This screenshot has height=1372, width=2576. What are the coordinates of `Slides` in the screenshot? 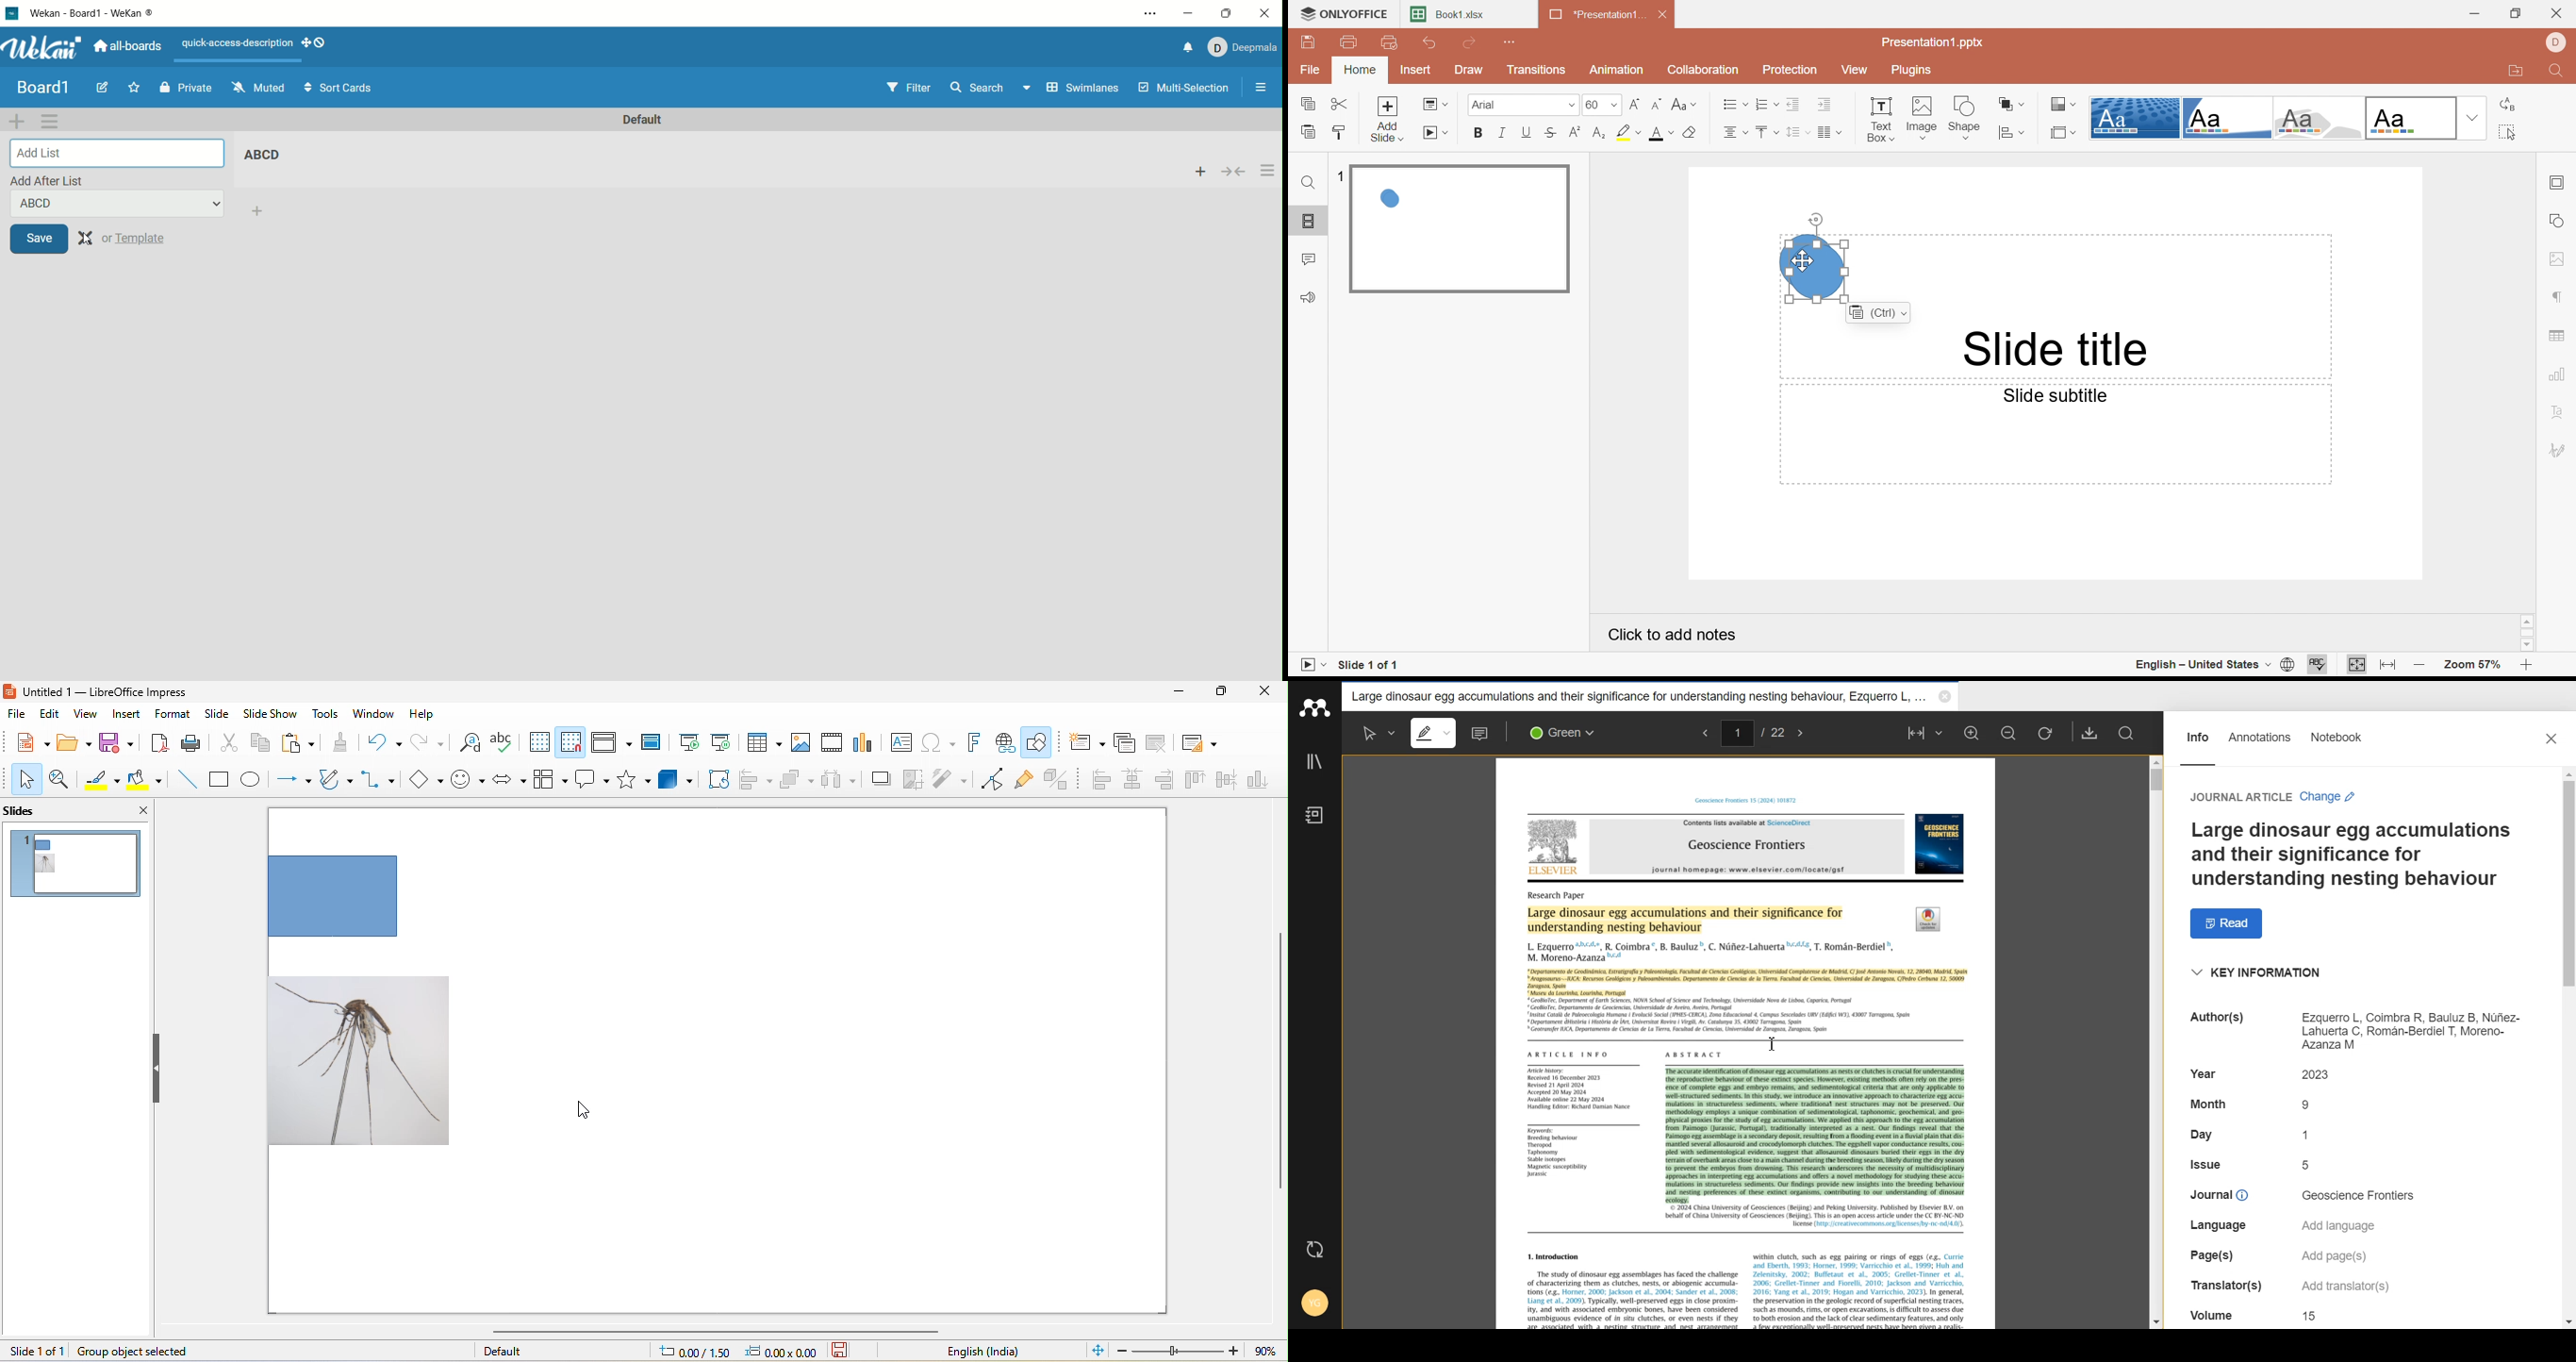 It's located at (1307, 221).